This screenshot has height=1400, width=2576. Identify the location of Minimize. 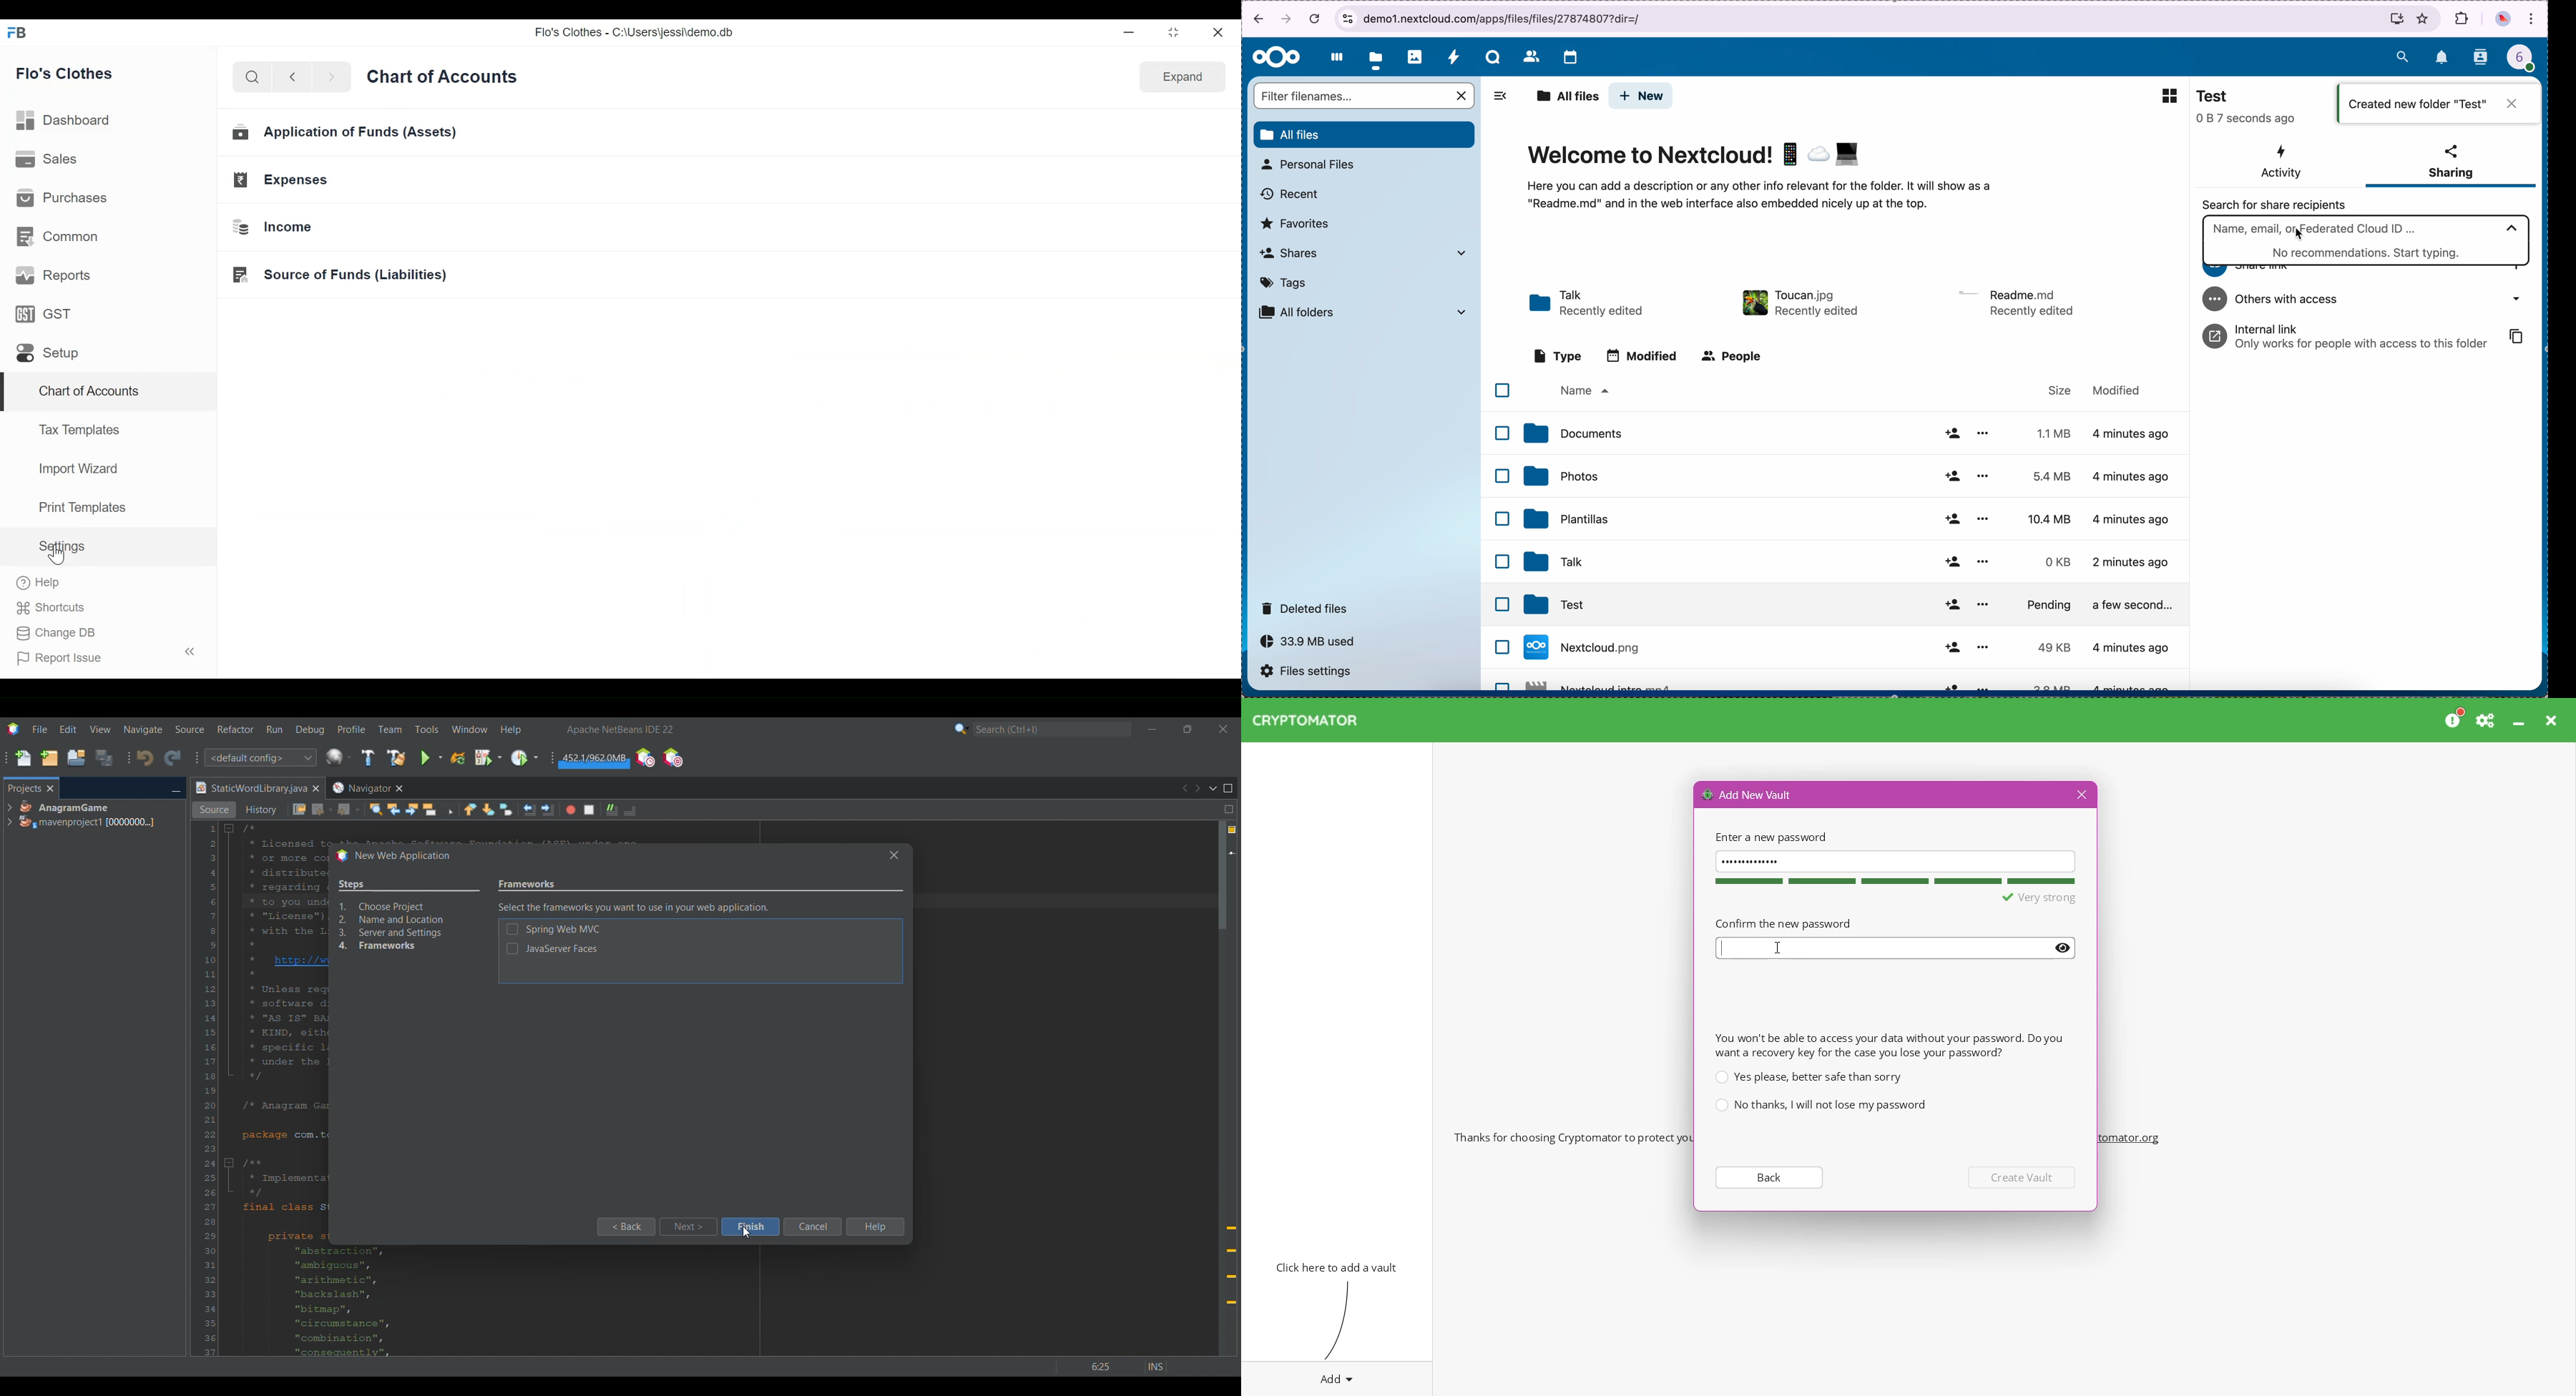
(1127, 32).